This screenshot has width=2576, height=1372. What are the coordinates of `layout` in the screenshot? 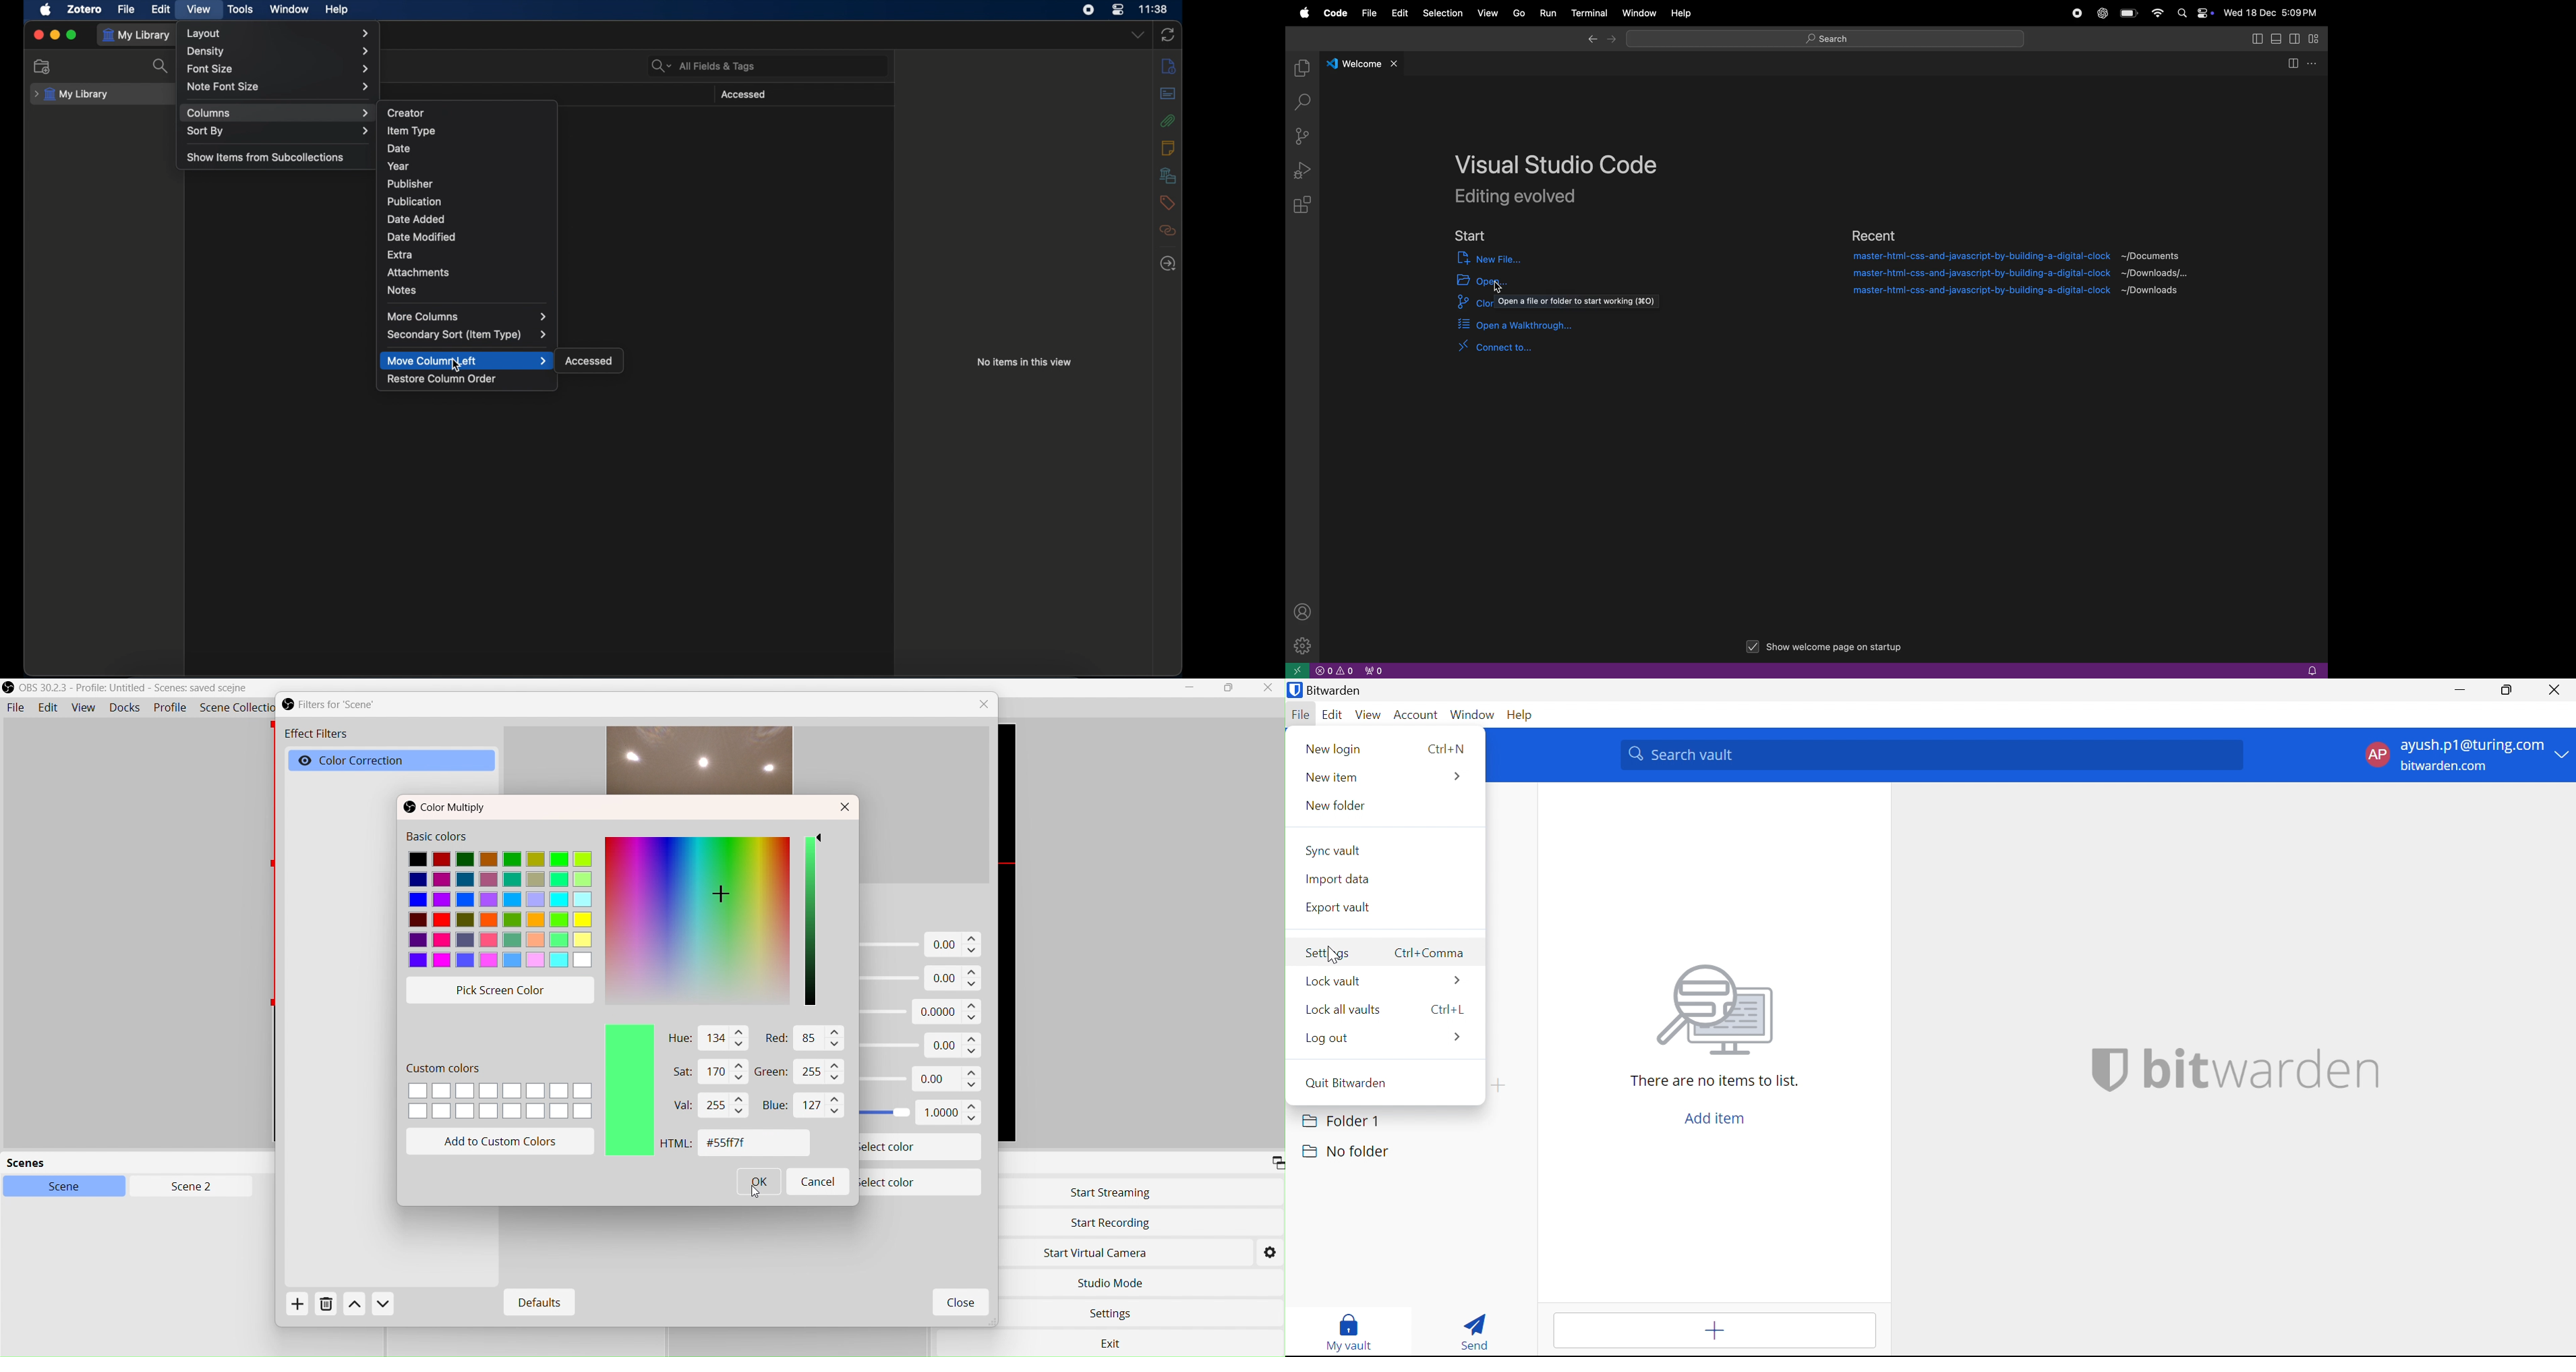 It's located at (278, 33).